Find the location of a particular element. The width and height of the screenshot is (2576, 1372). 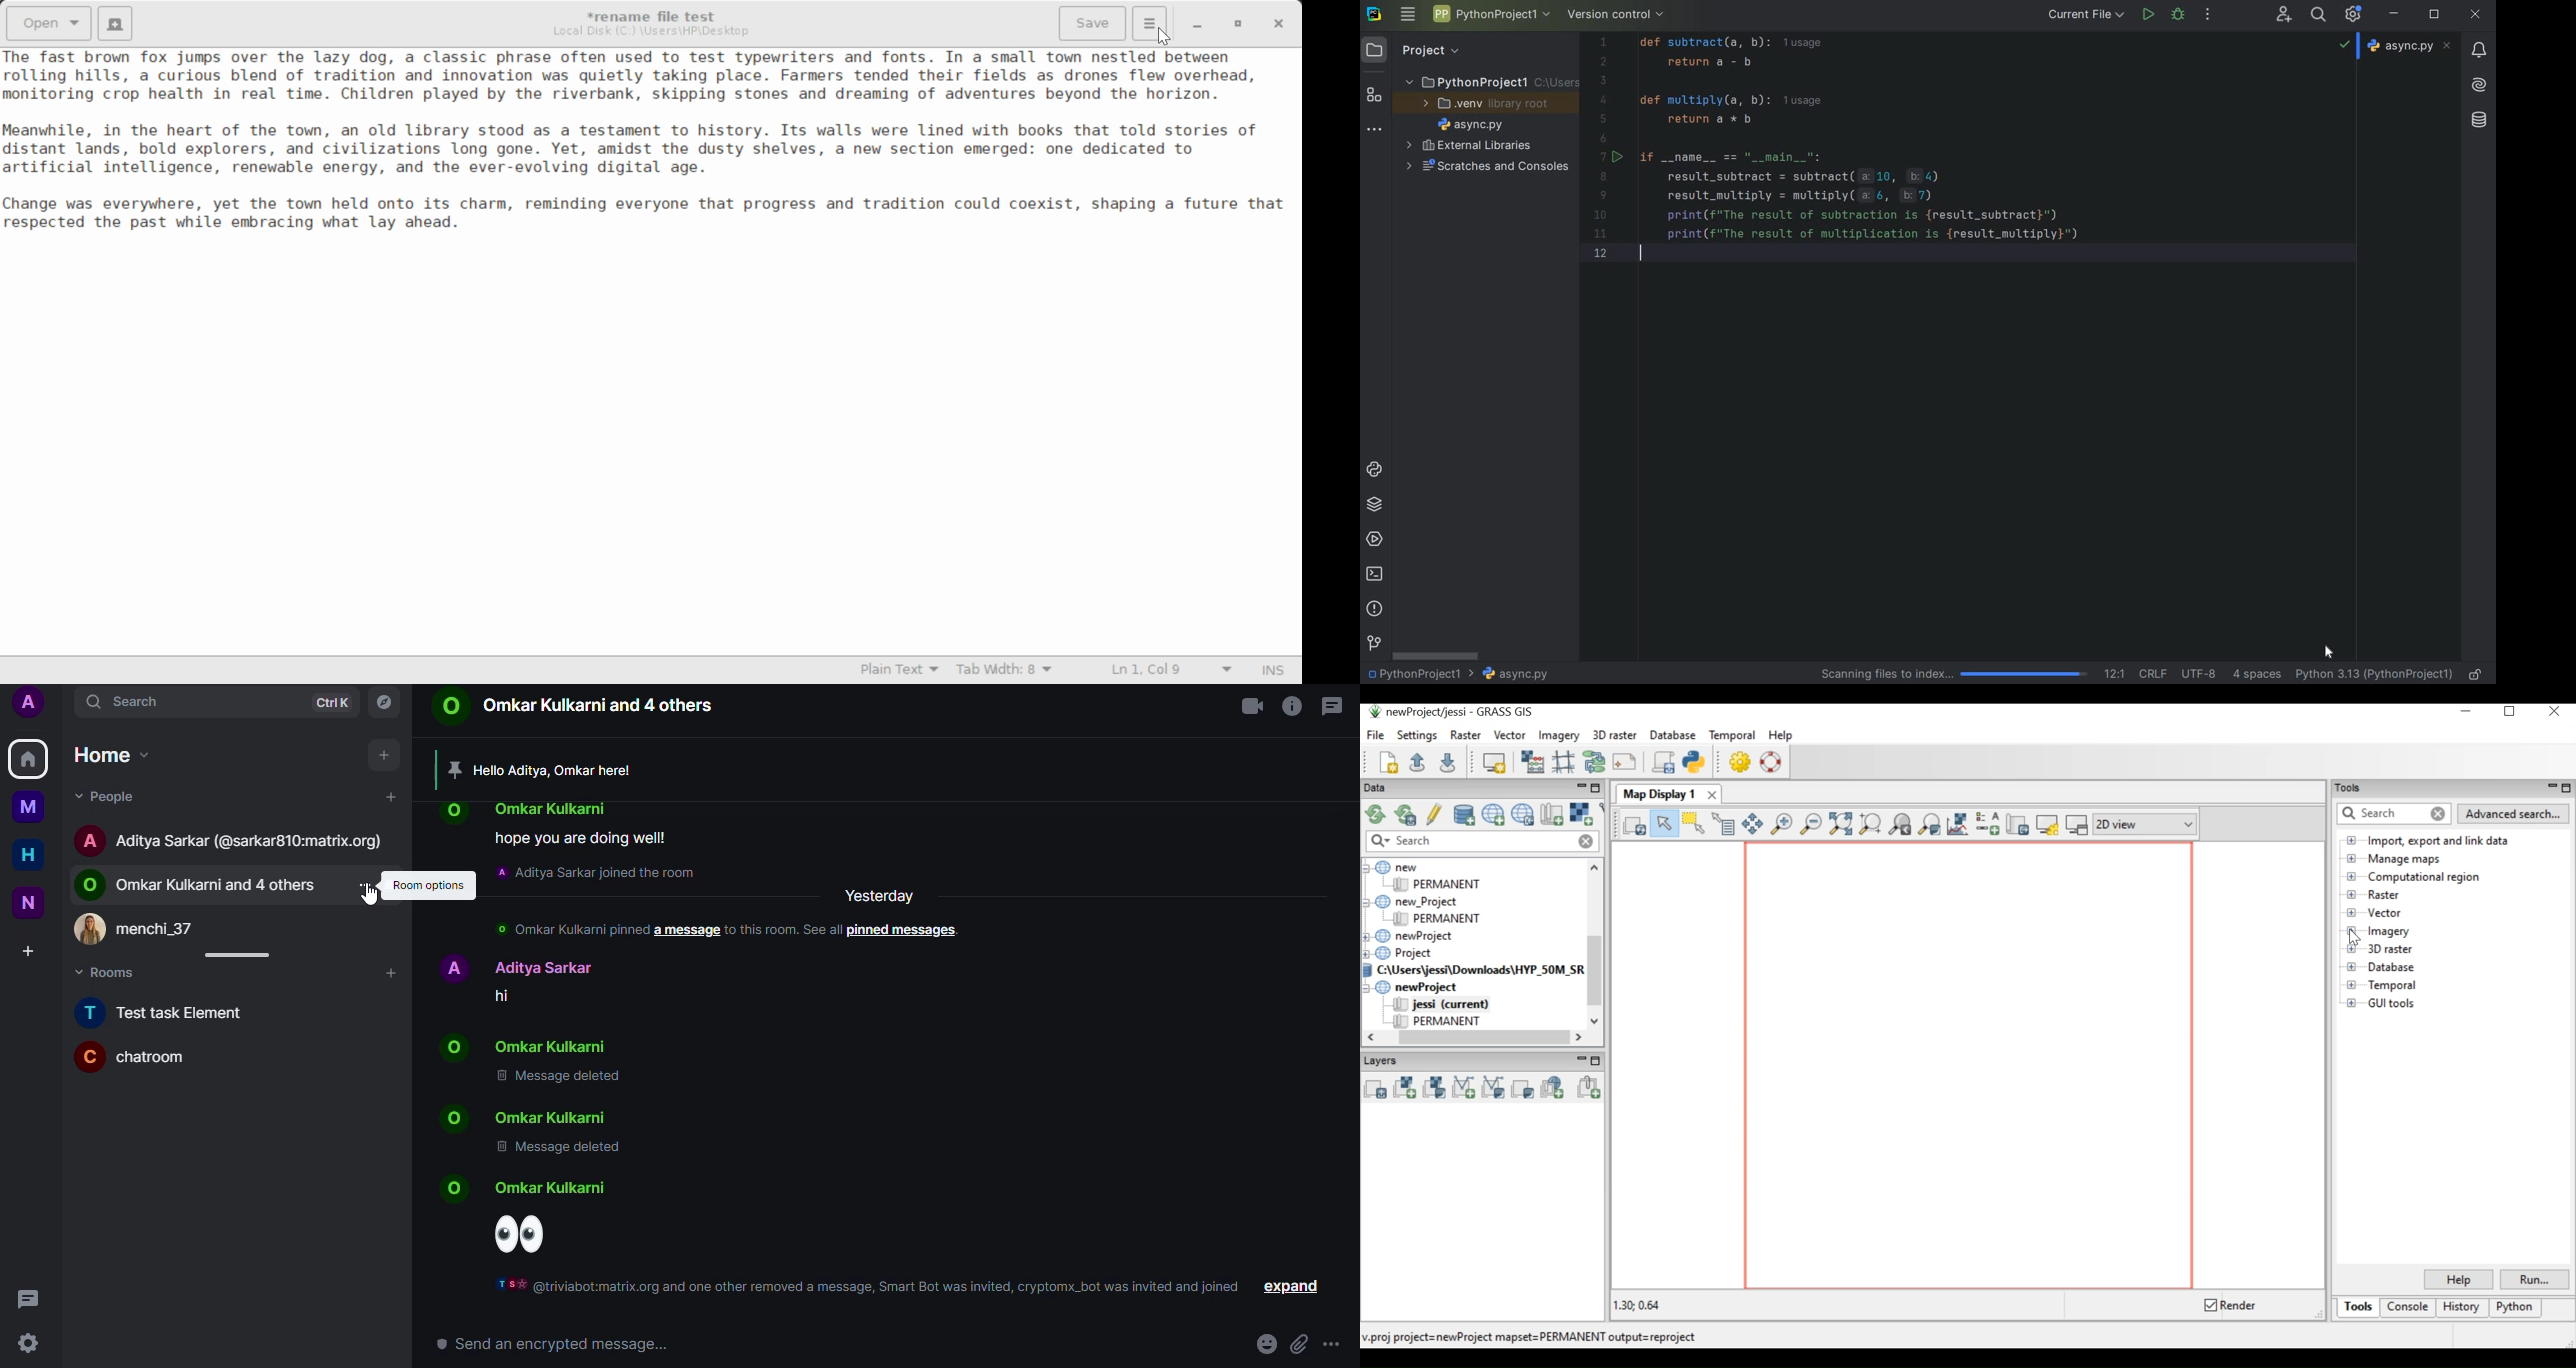

room is located at coordinates (139, 1055).